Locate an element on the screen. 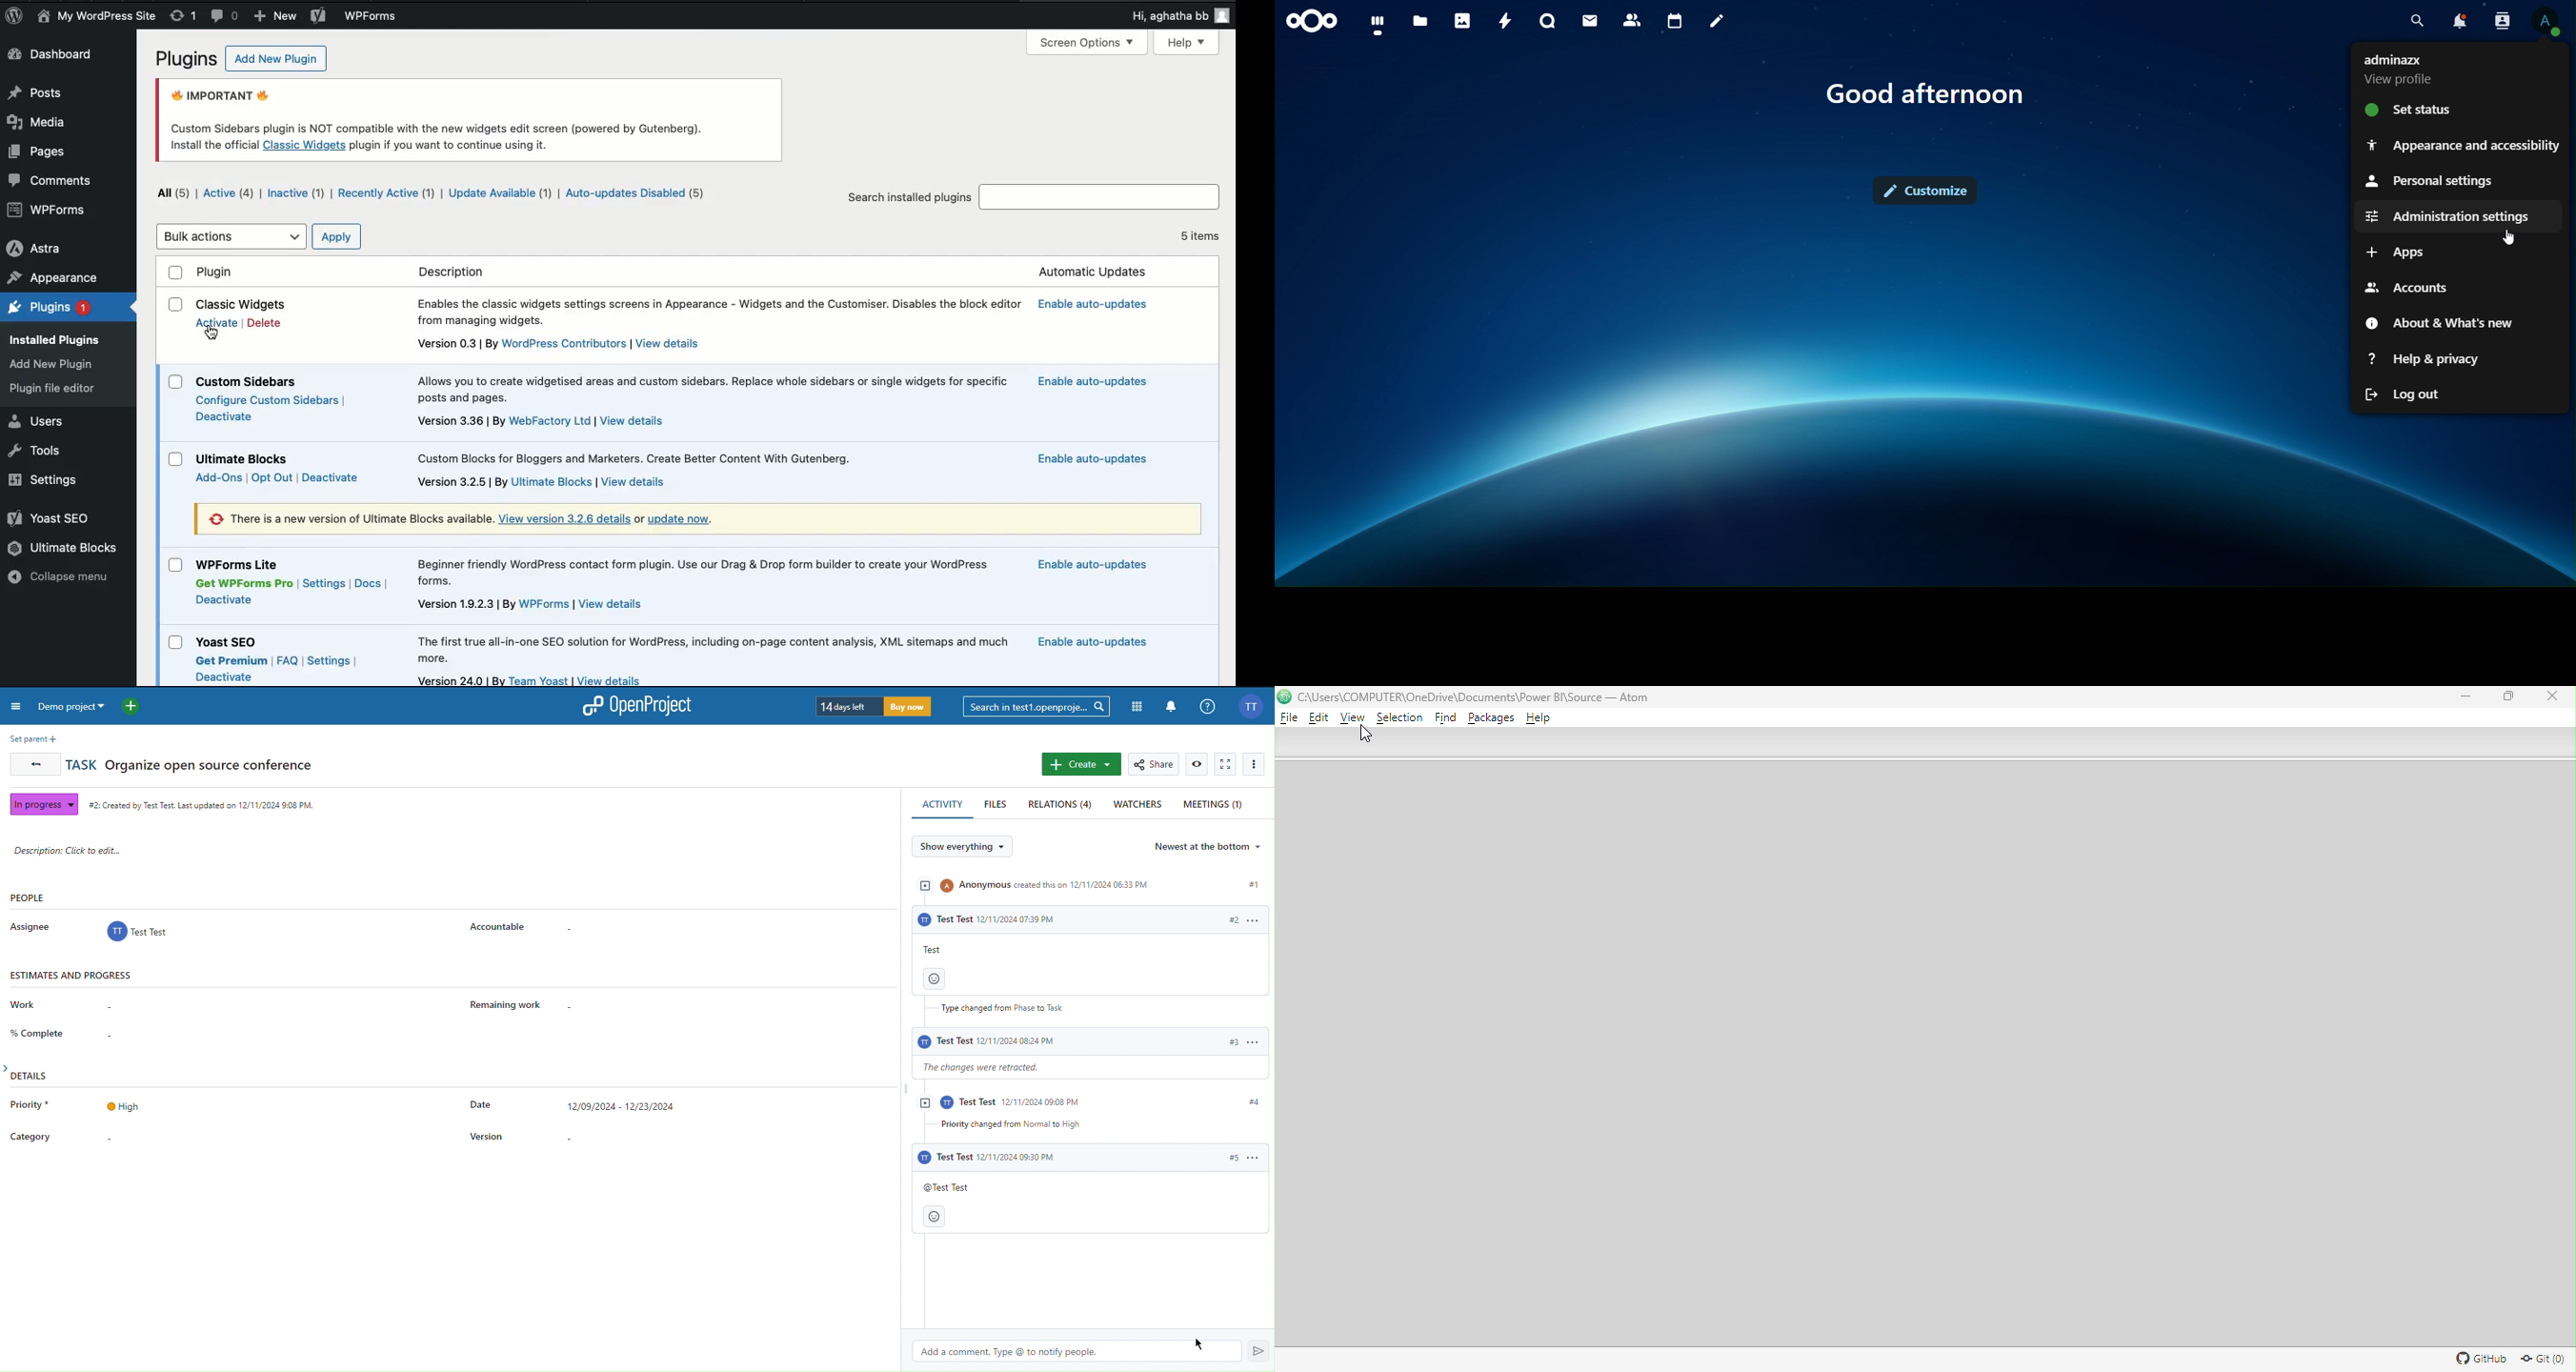 This screenshot has height=1372, width=2576. view details is located at coordinates (613, 605).